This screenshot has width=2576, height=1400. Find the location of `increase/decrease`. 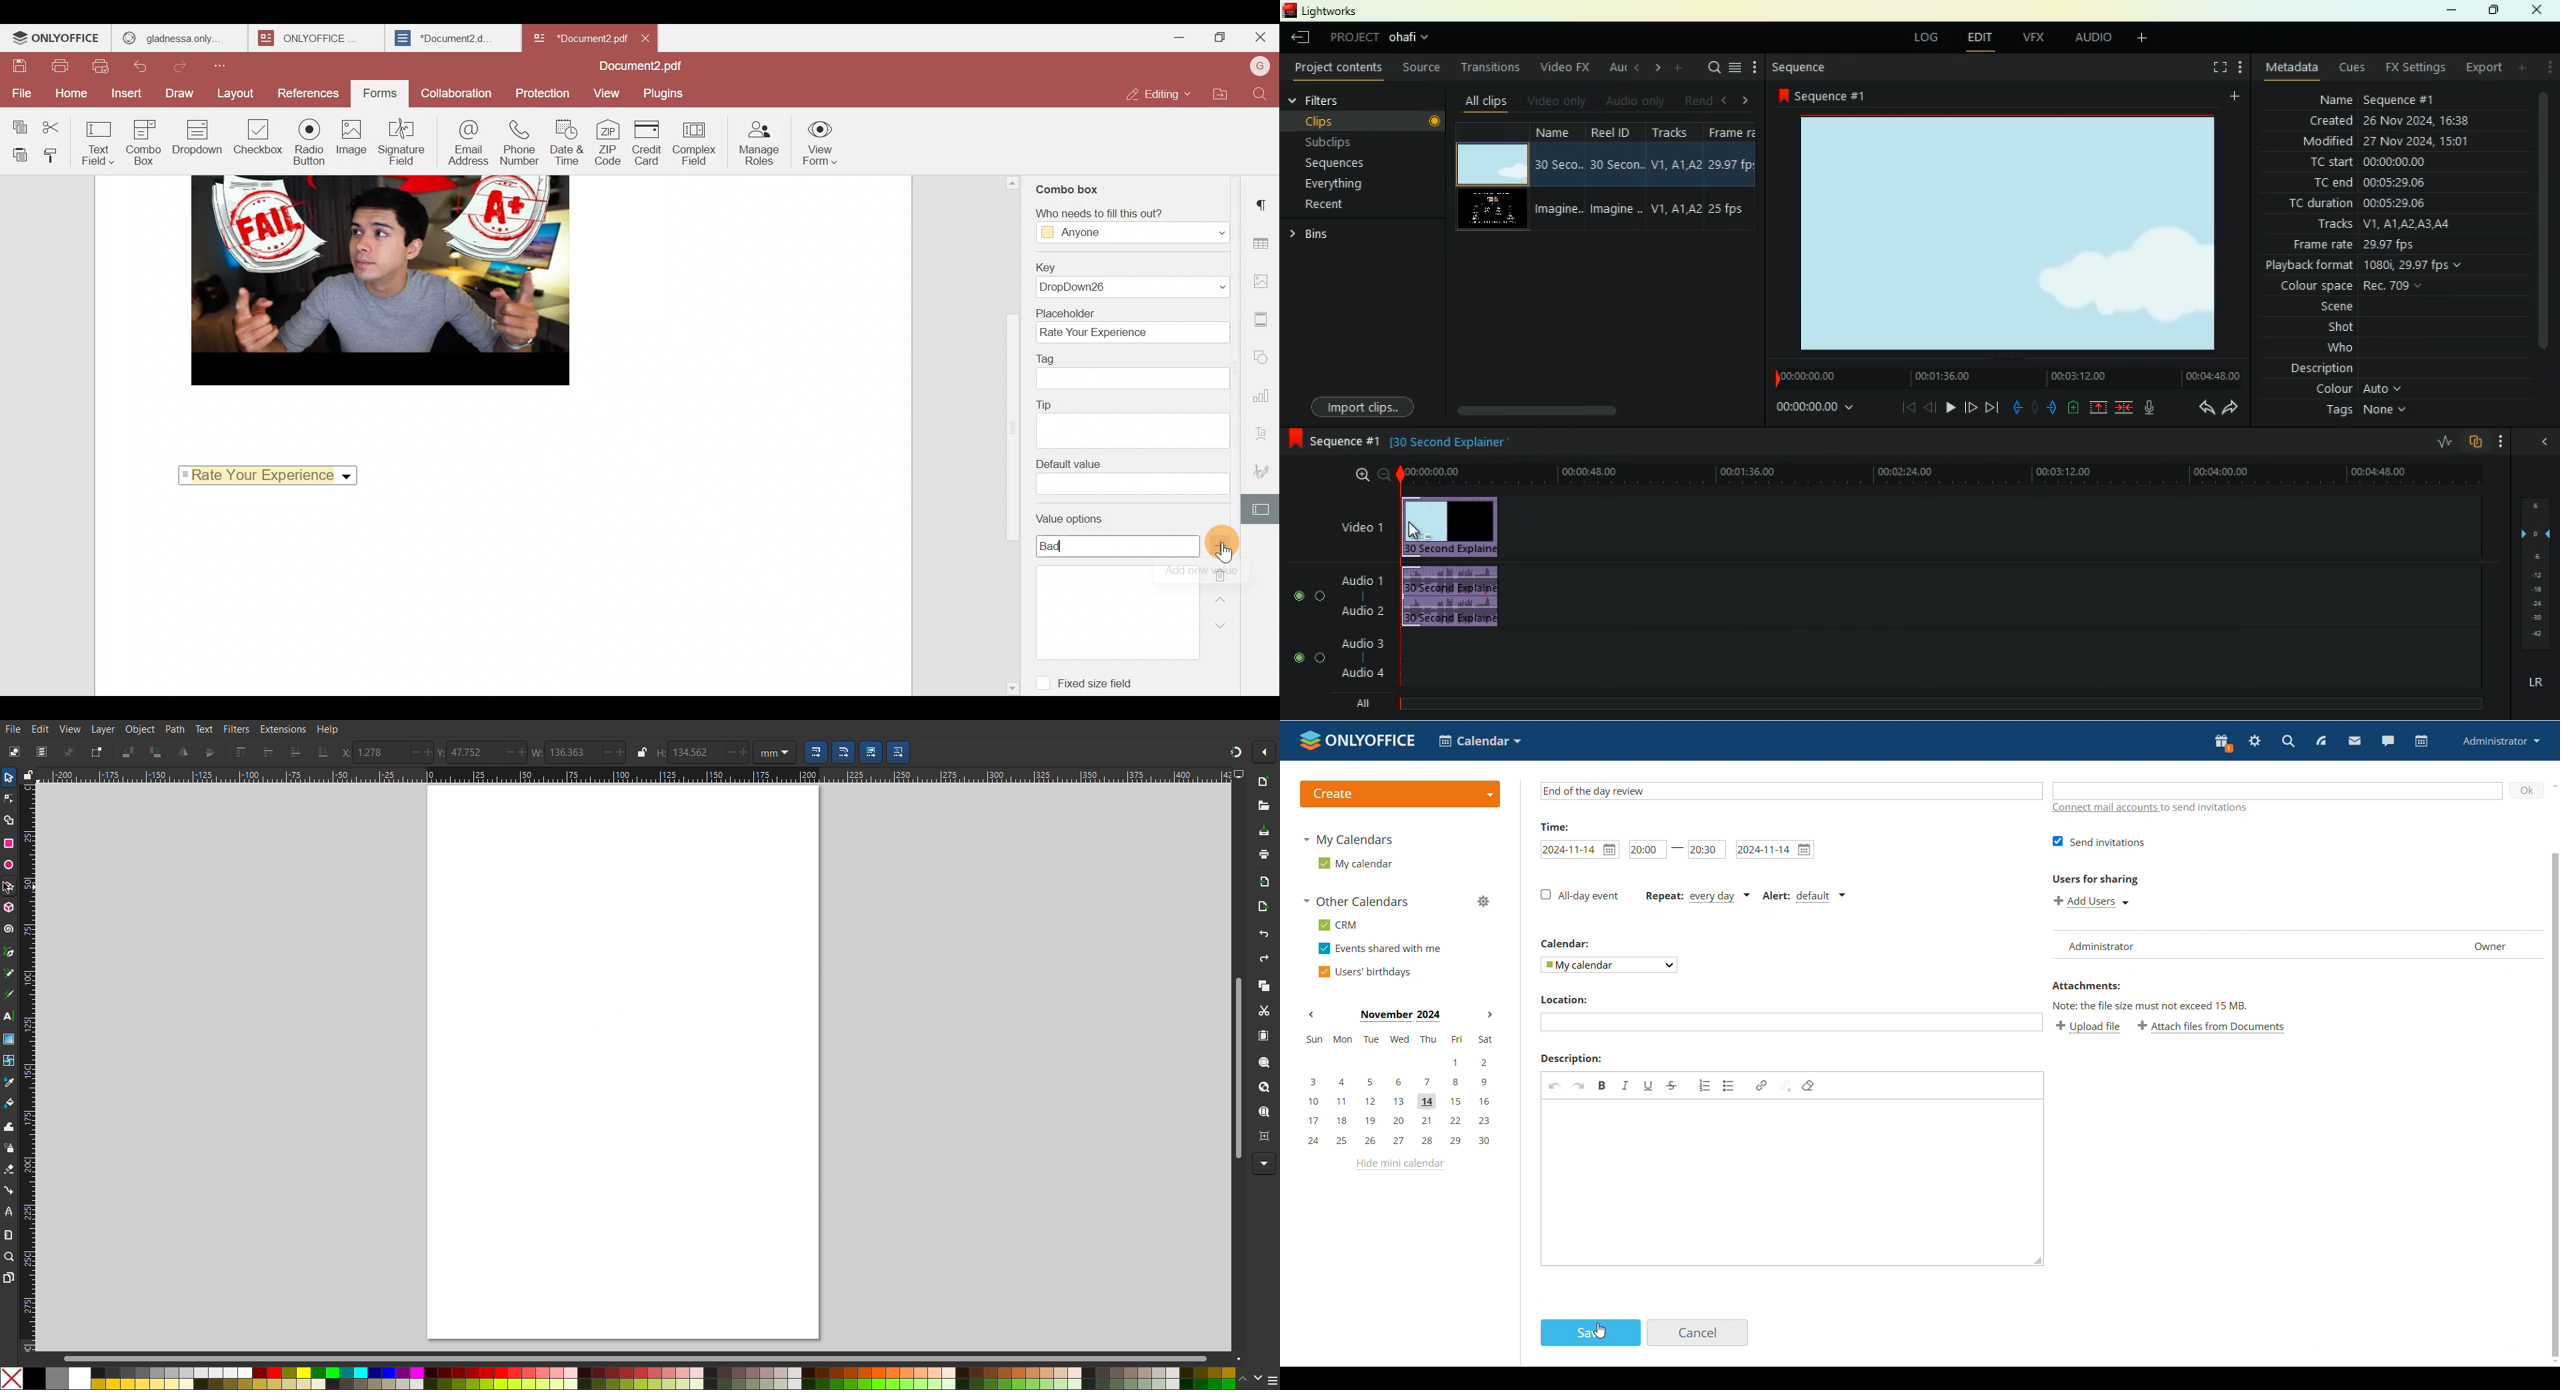

increase/decrease is located at coordinates (615, 752).